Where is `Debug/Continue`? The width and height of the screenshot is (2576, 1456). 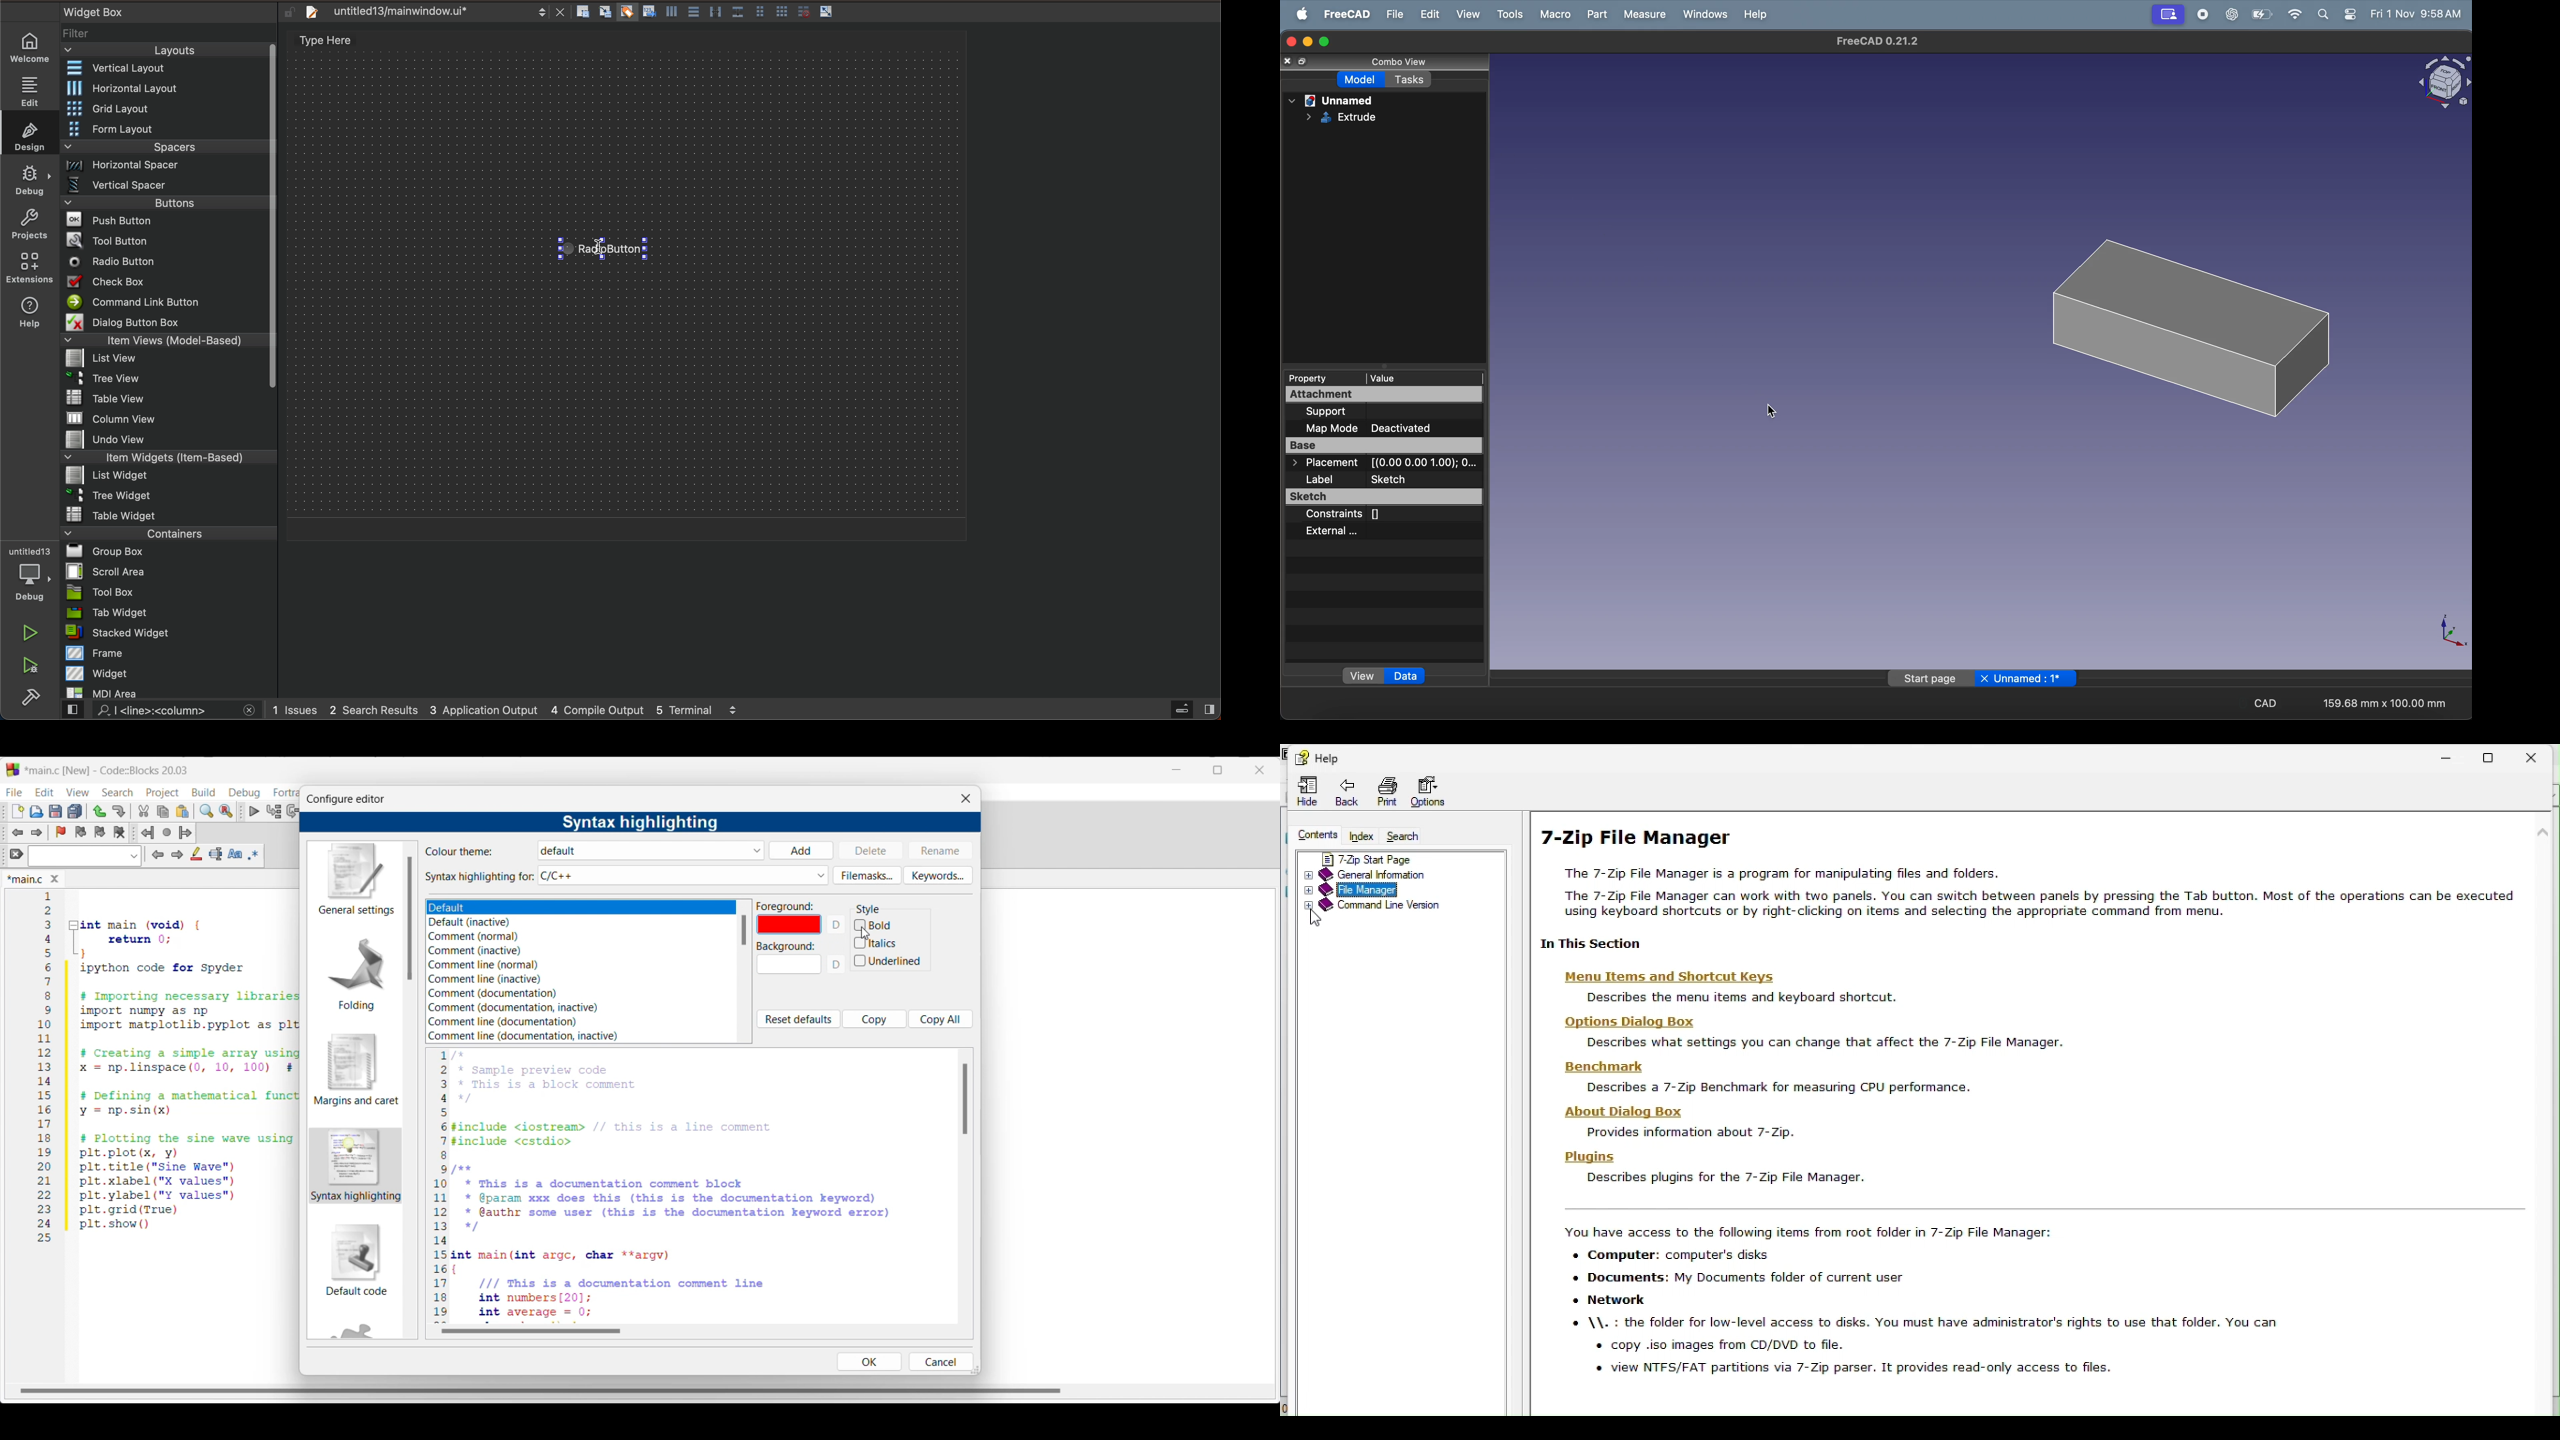
Debug/Continue is located at coordinates (255, 811).